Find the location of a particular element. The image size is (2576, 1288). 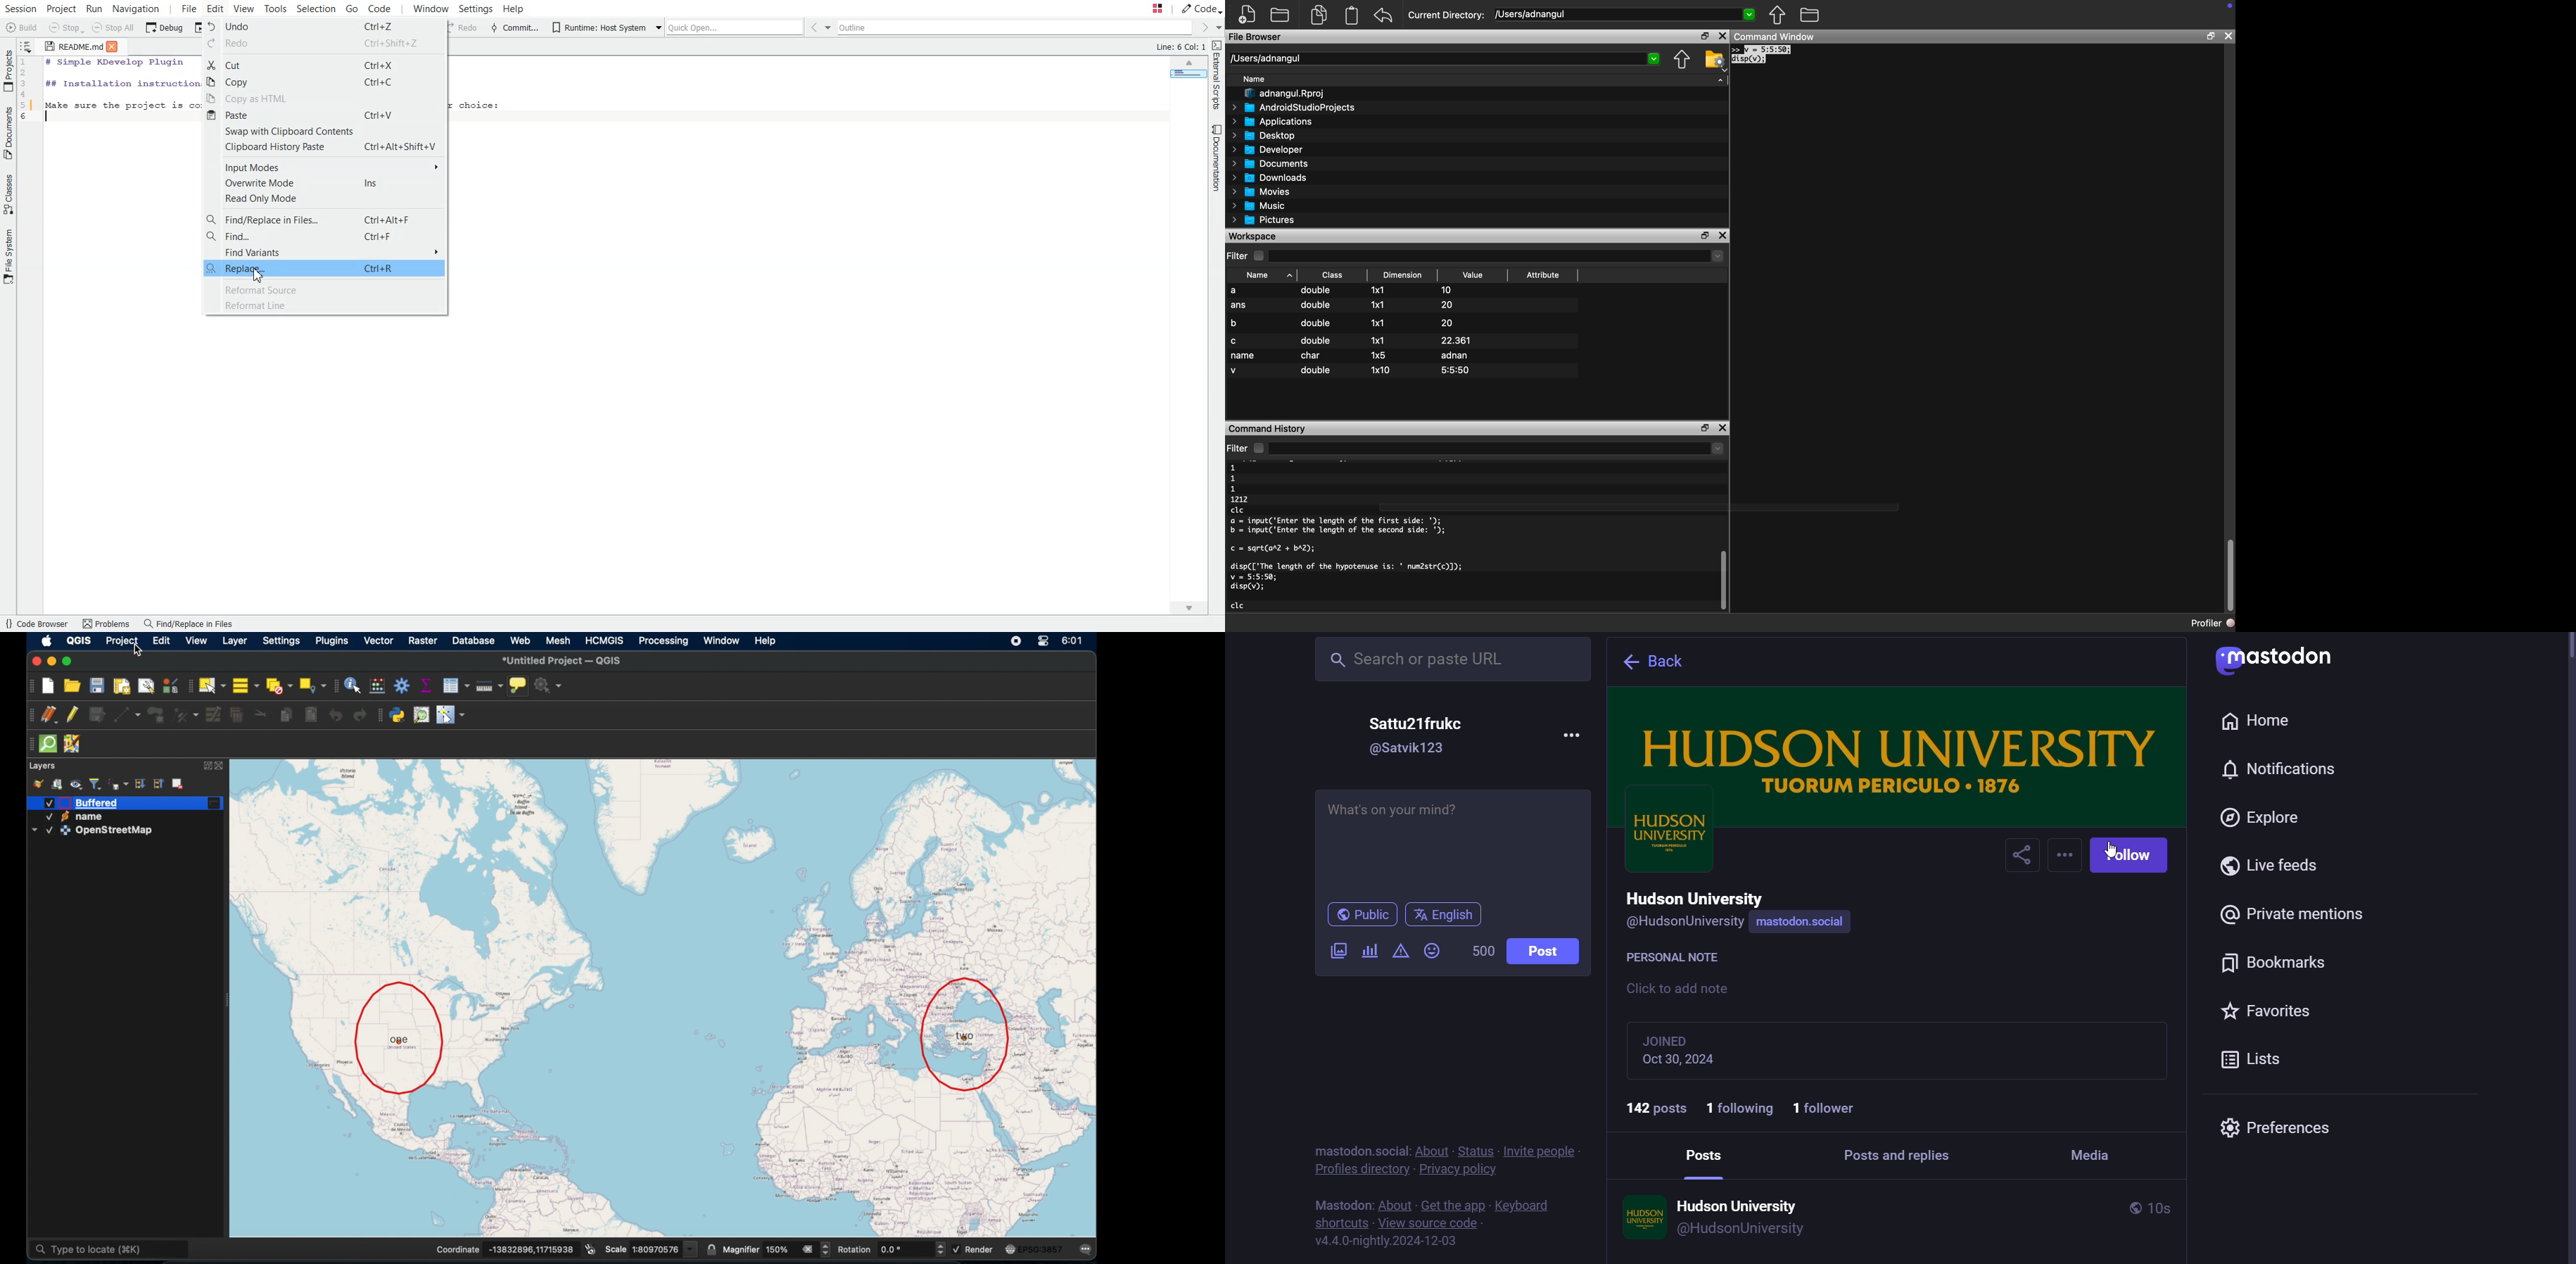

posts is located at coordinates (1706, 1153).